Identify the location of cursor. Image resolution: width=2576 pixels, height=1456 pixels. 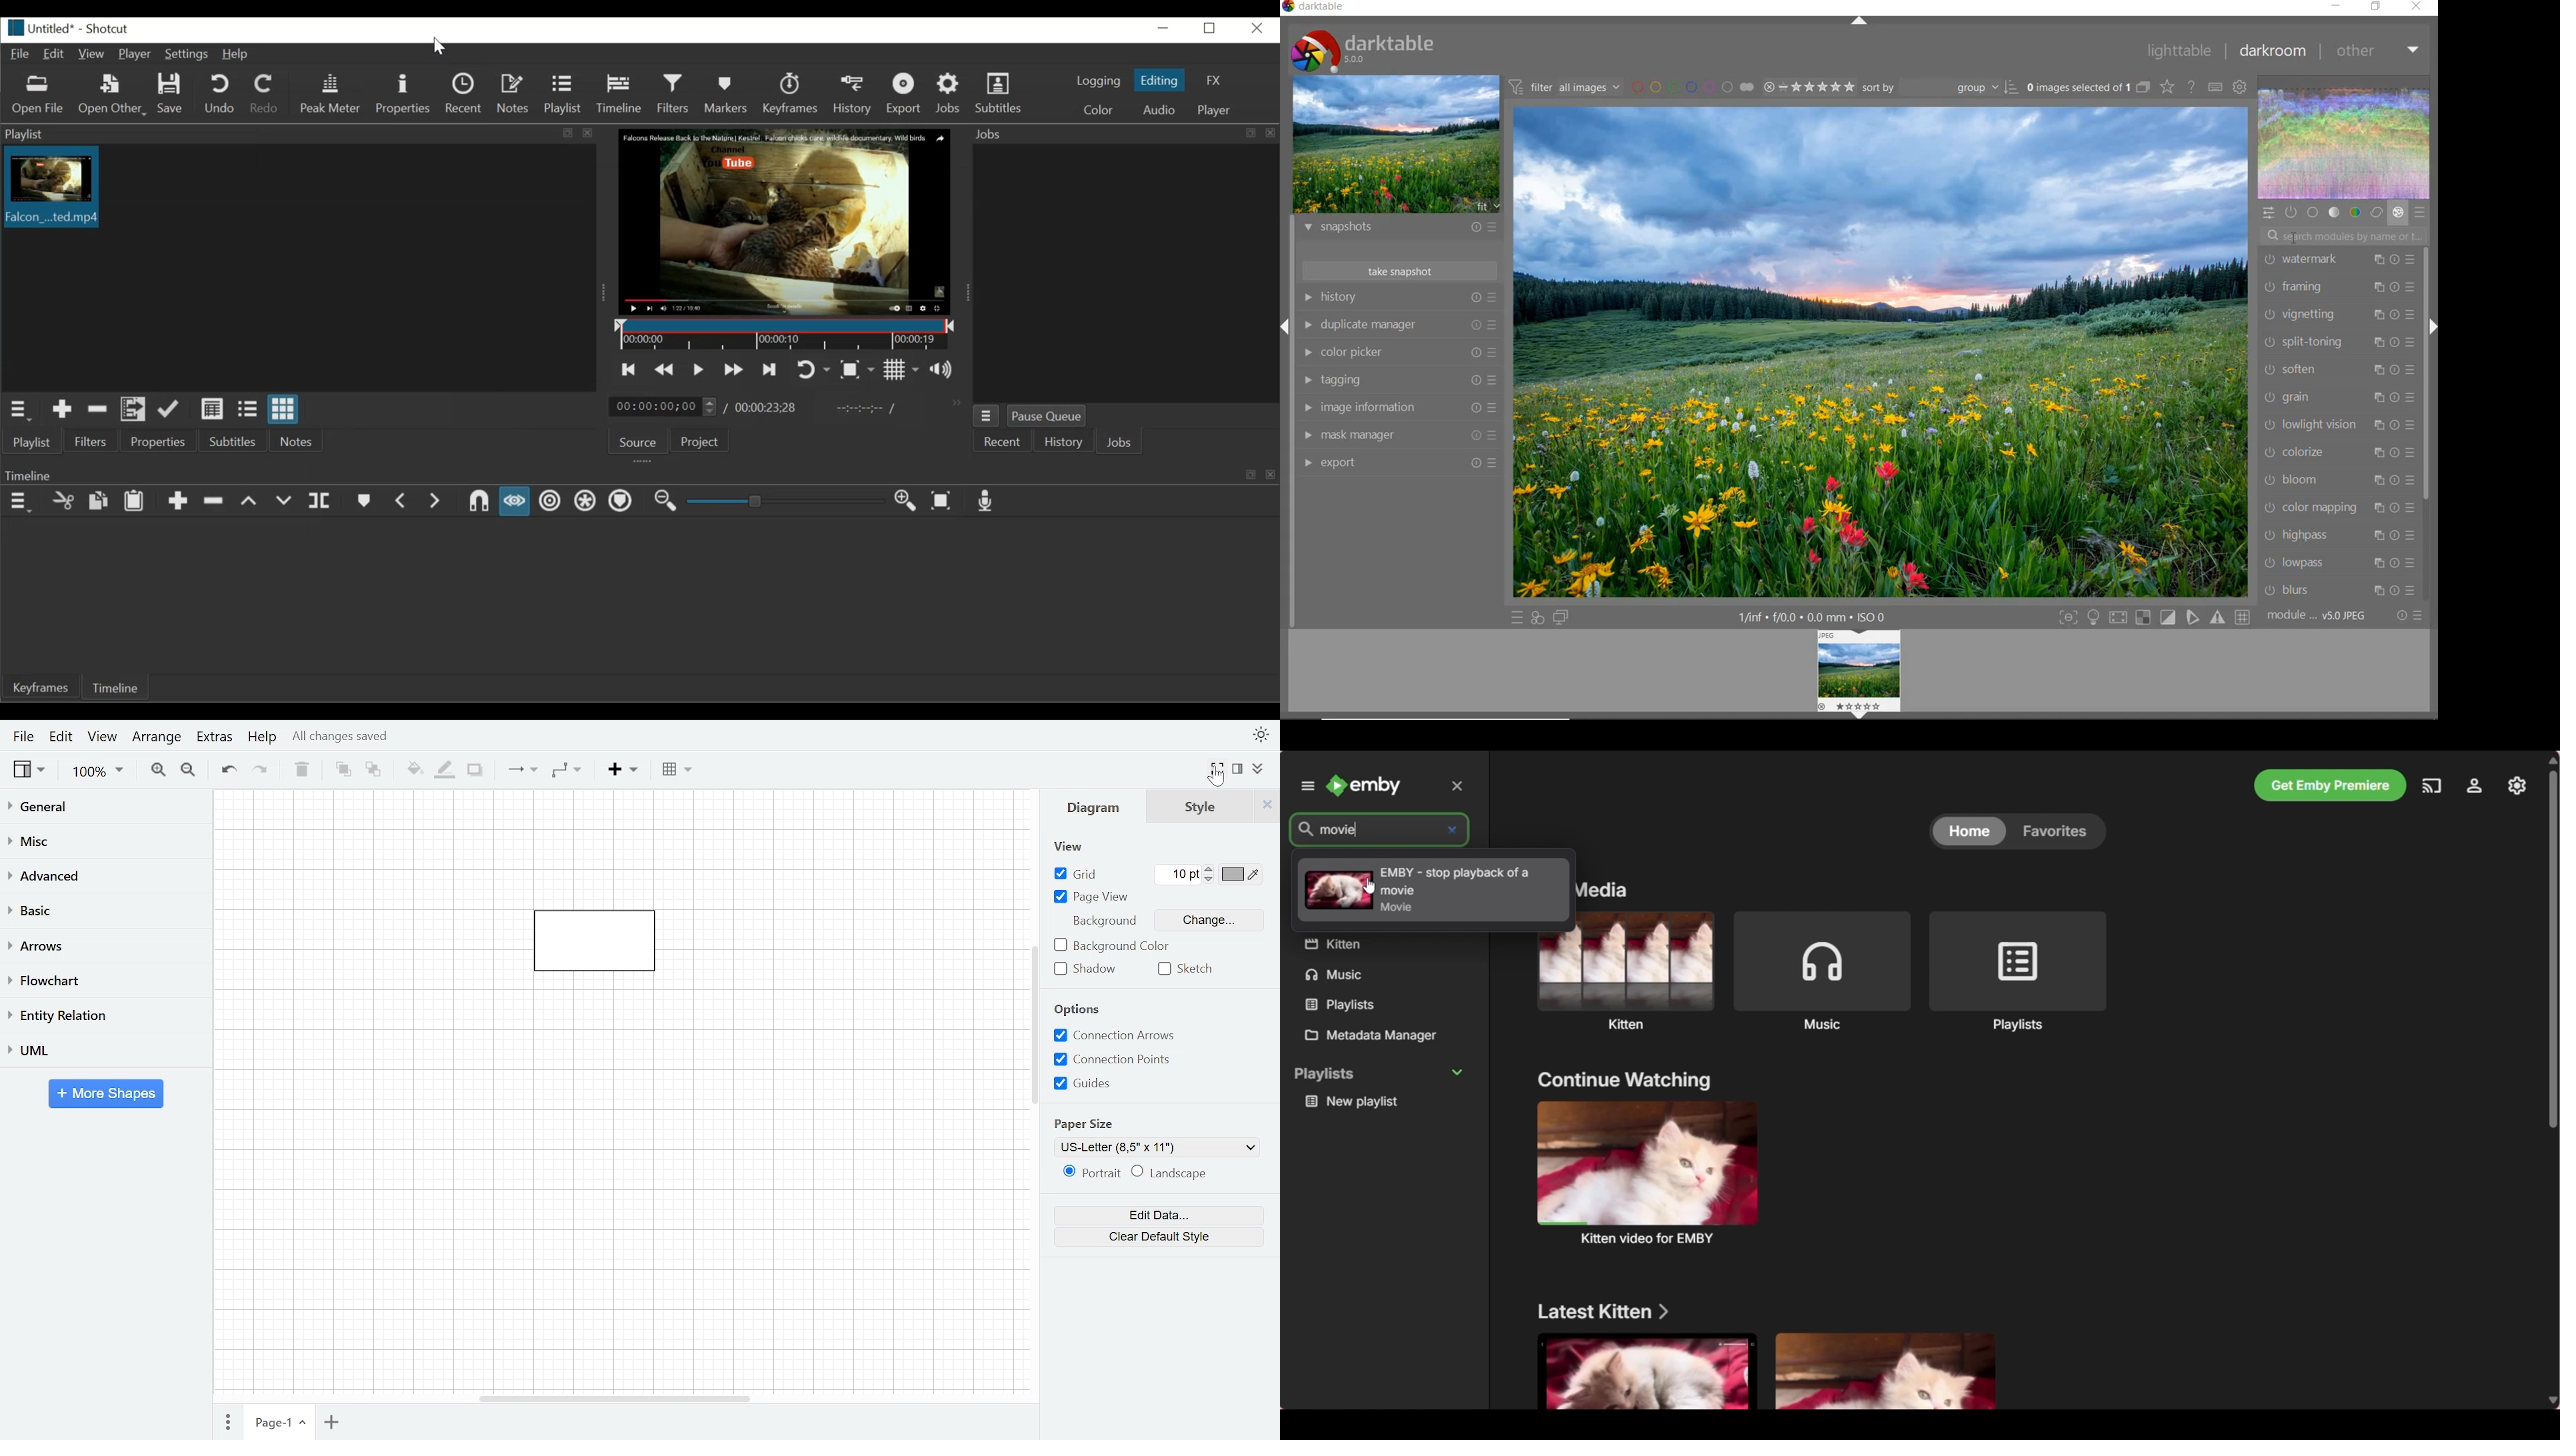
(2296, 238).